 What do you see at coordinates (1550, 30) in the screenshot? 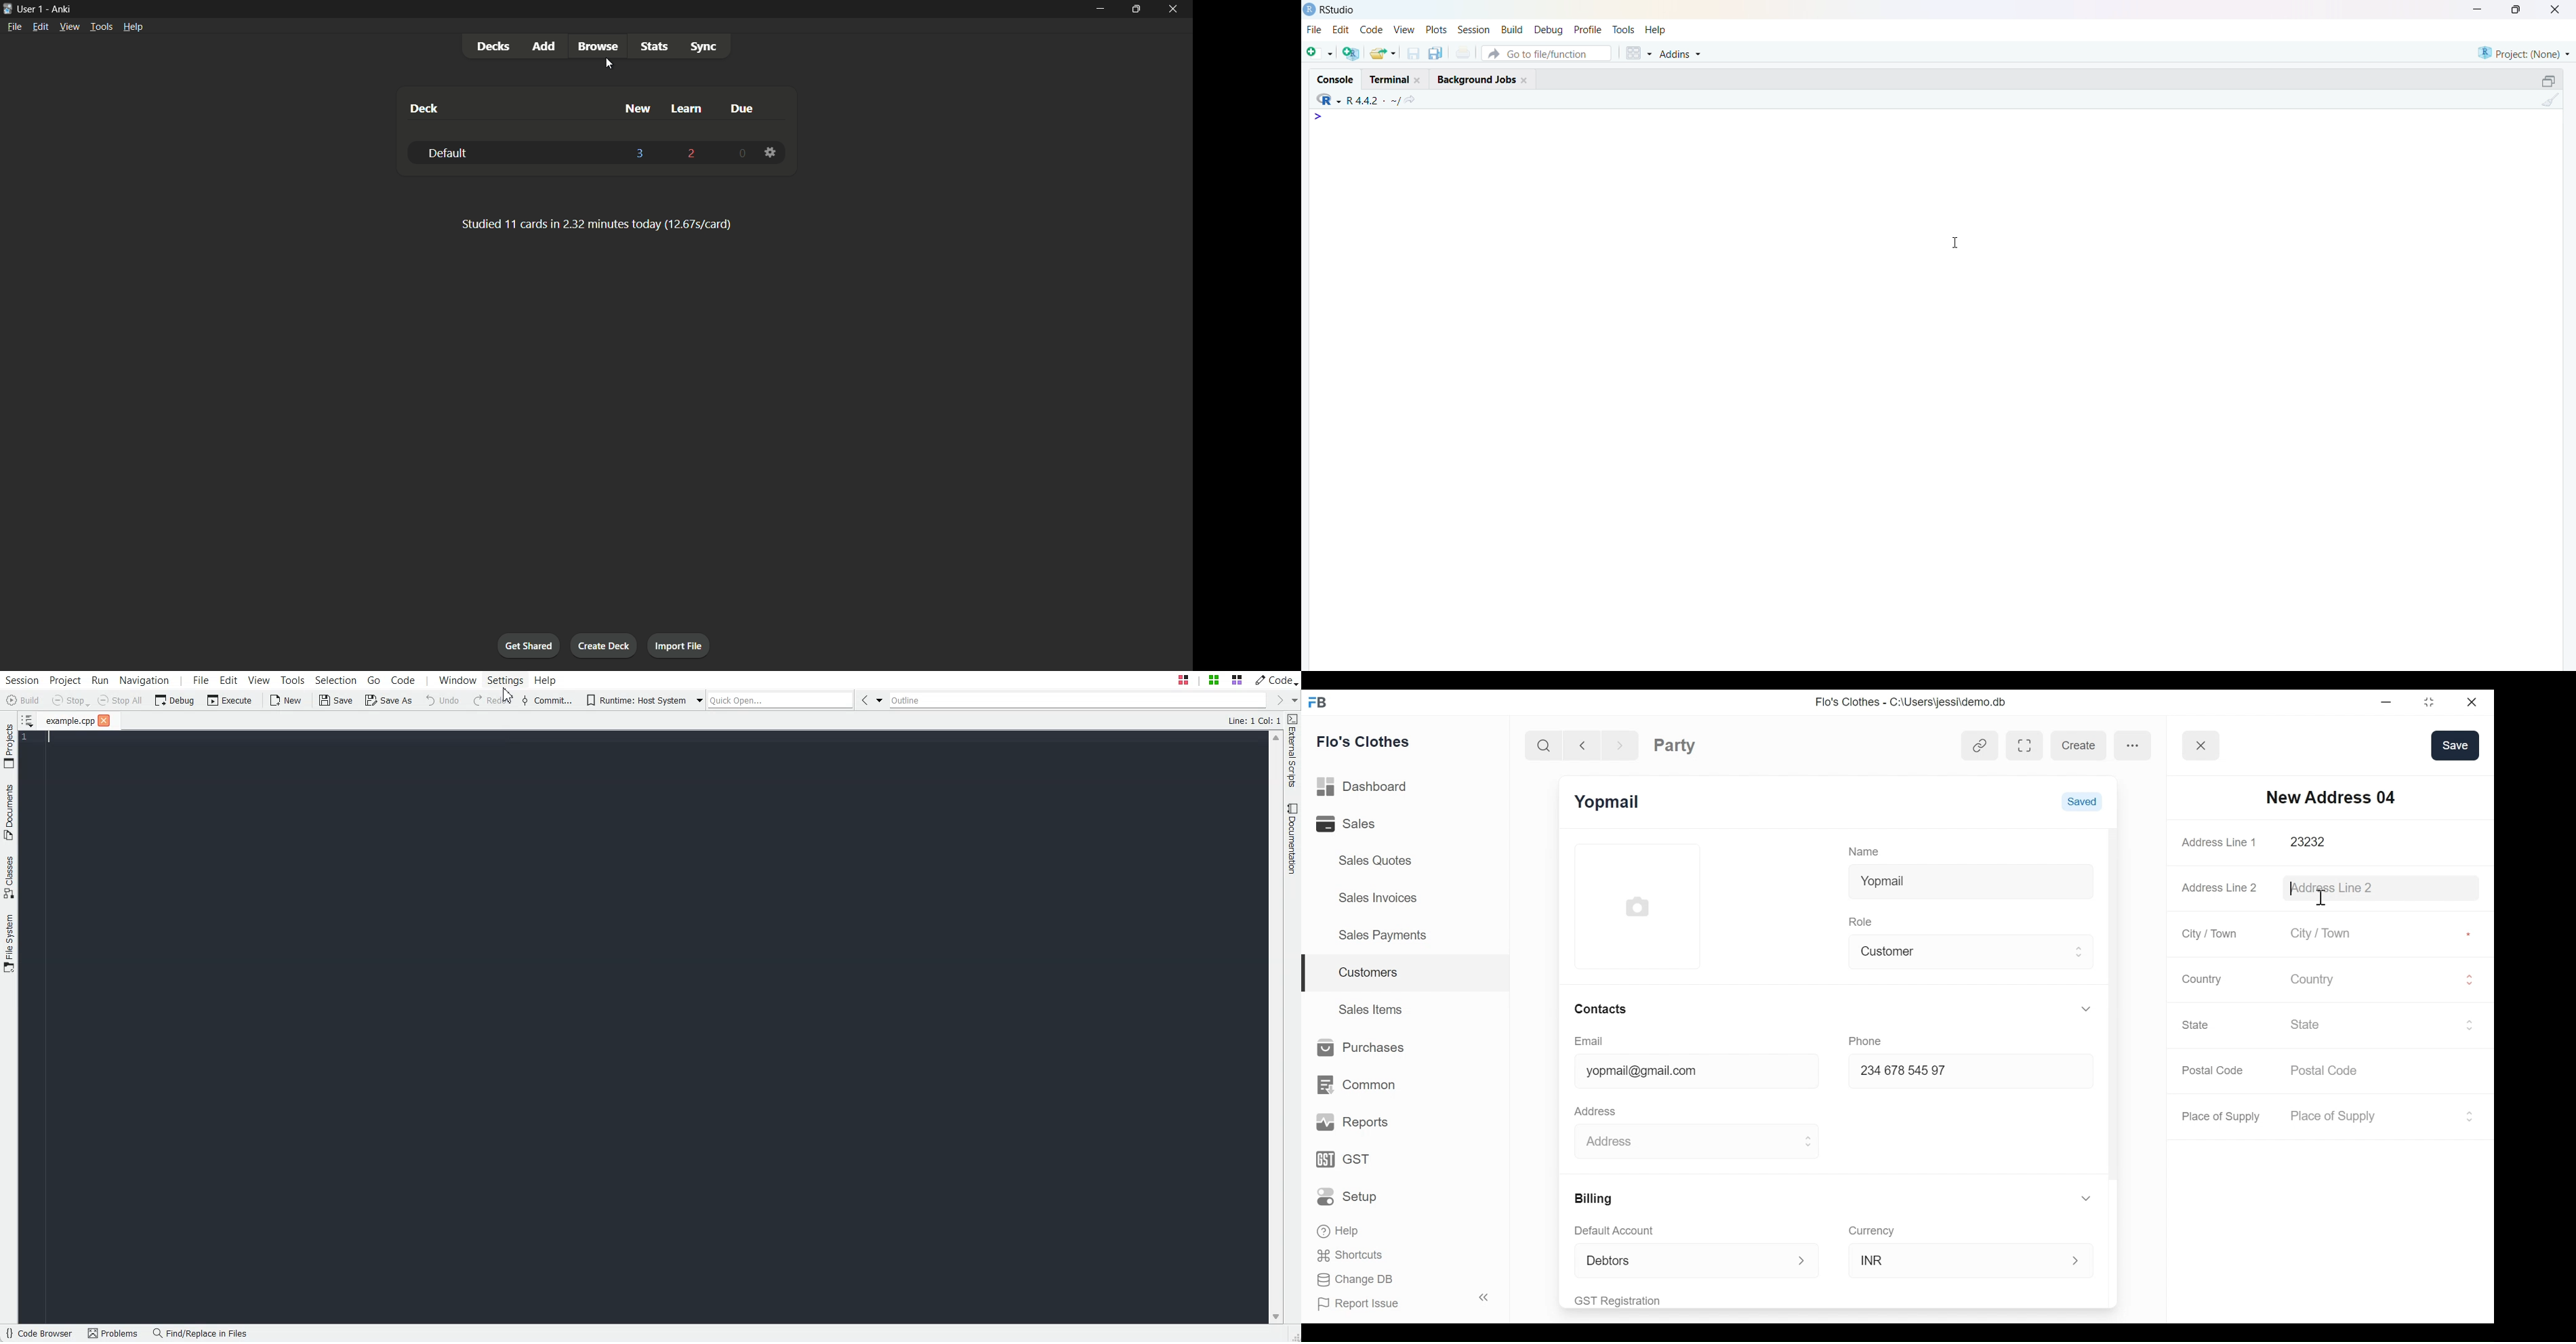
I see `debug` at bounding box center [1550, 30].